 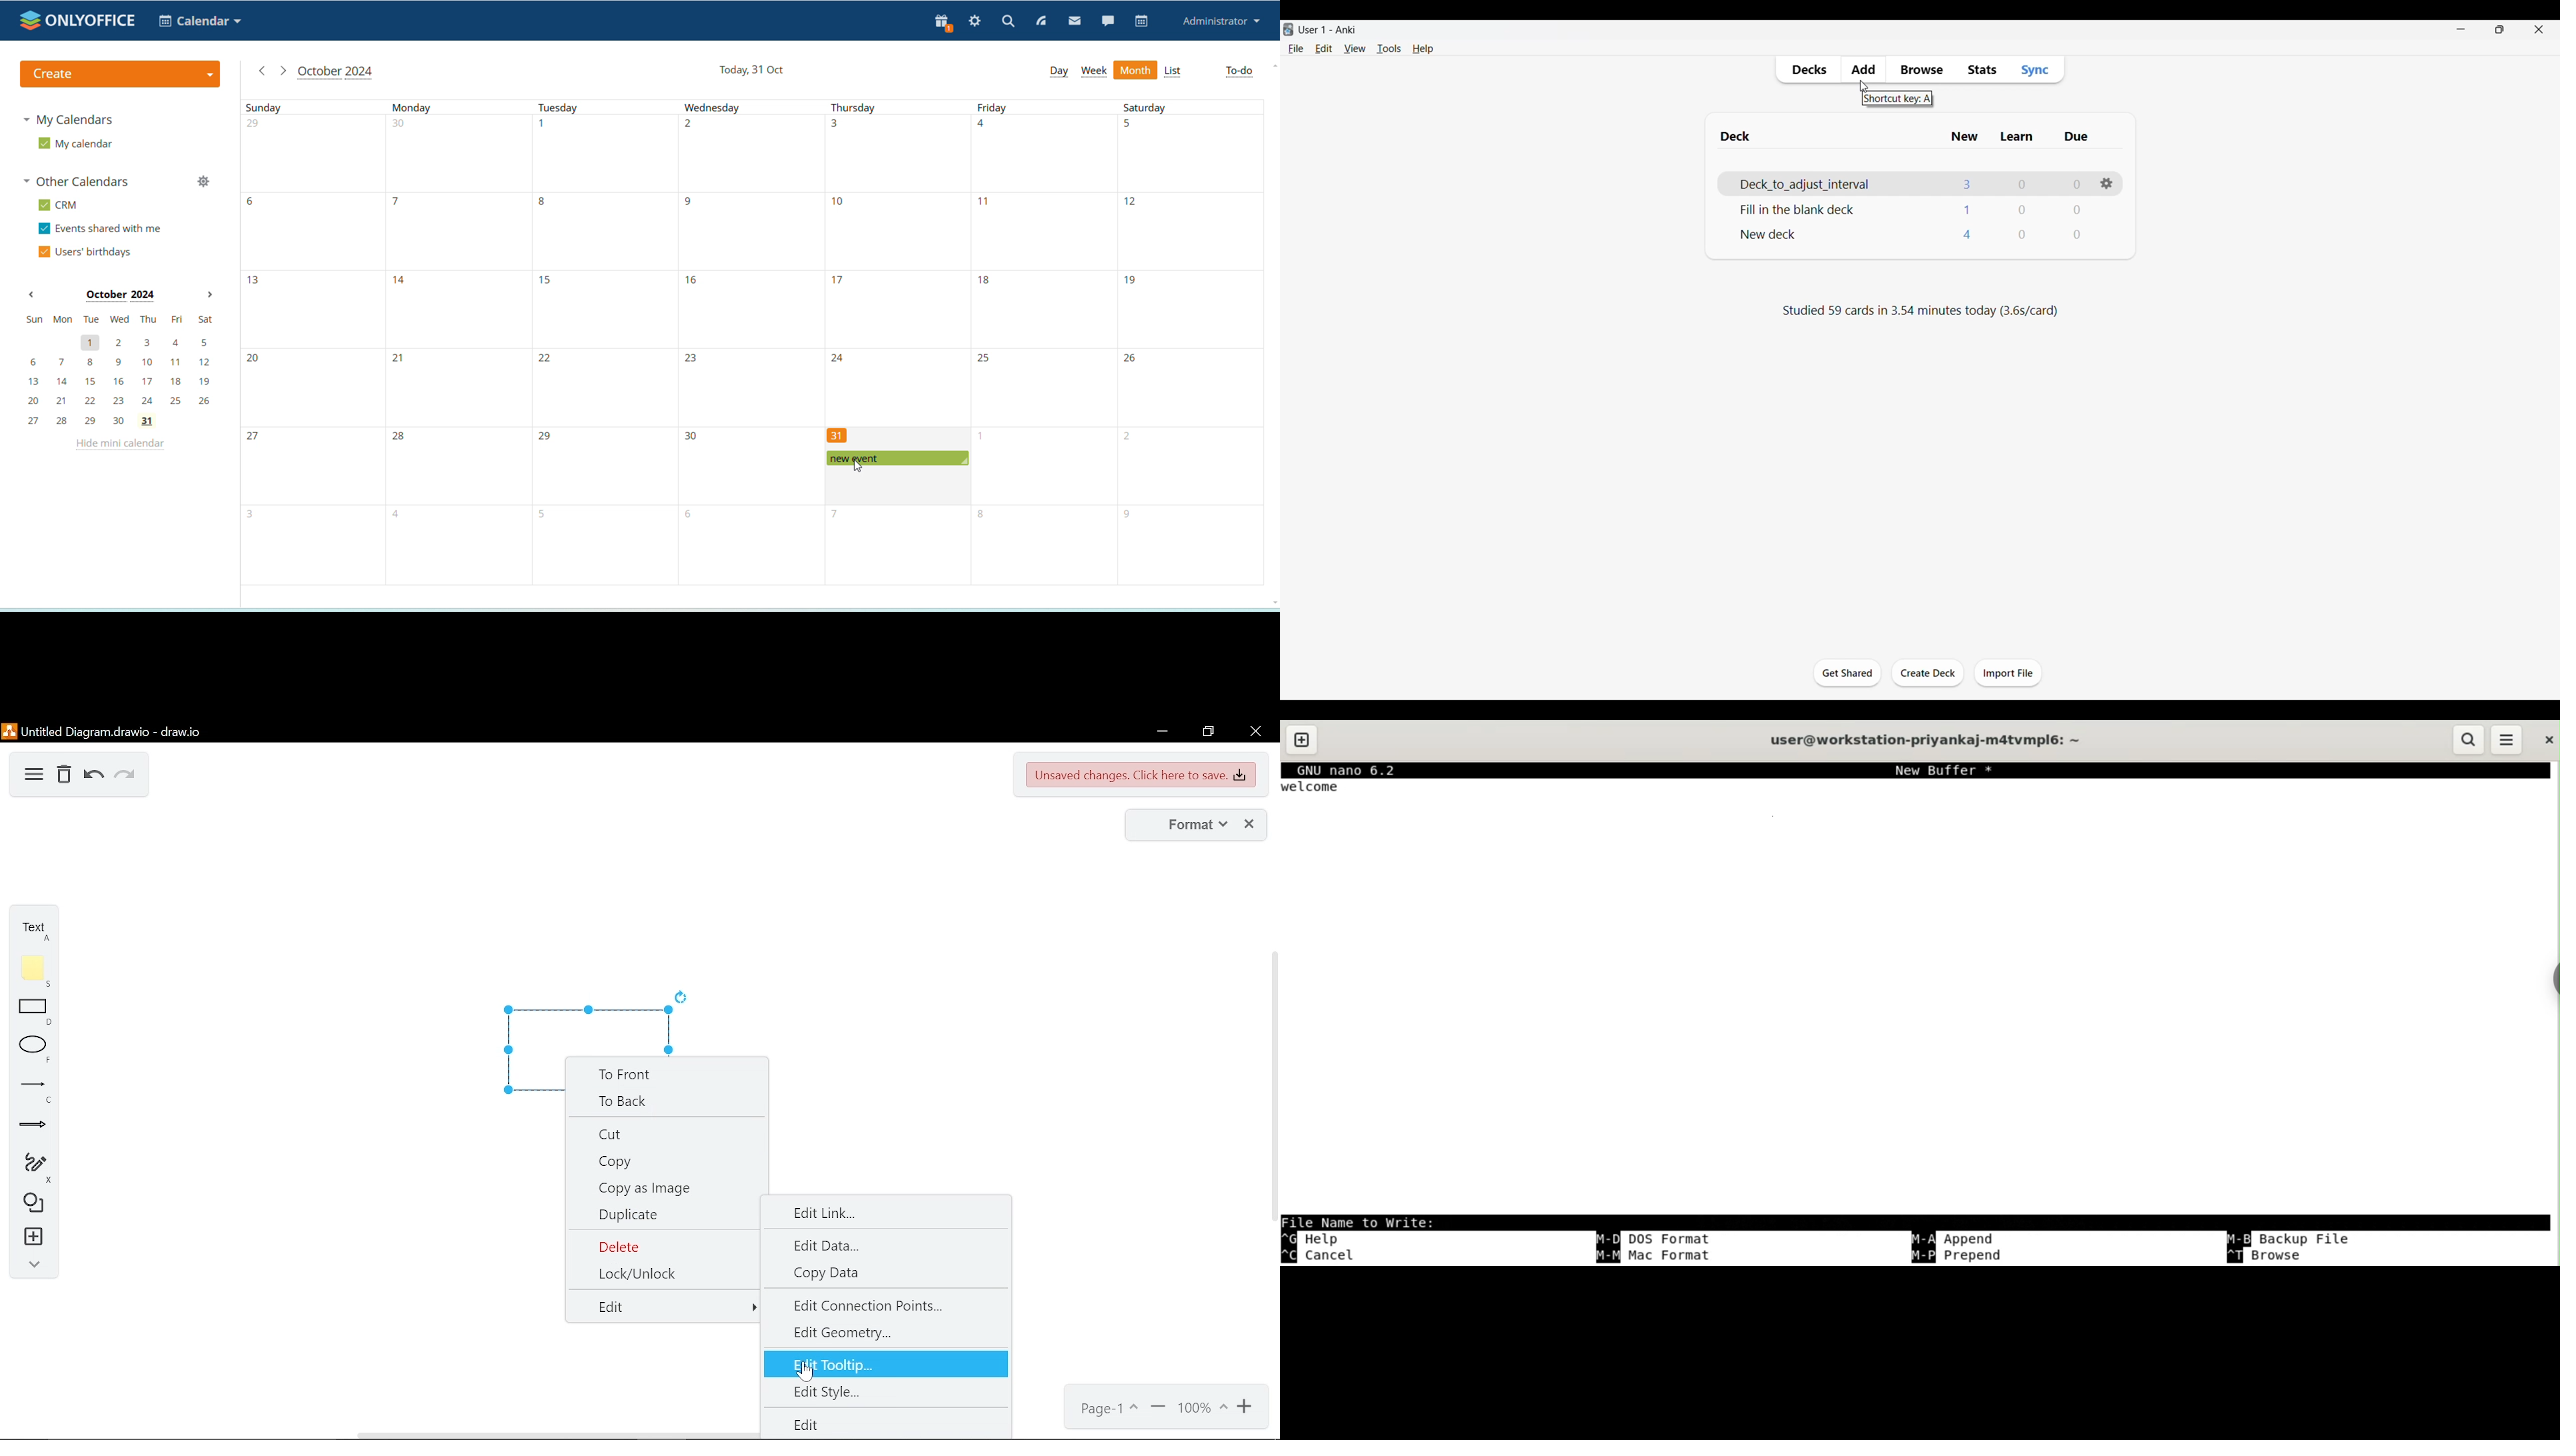 I want to click on previous month, so click(x=31, y=295).